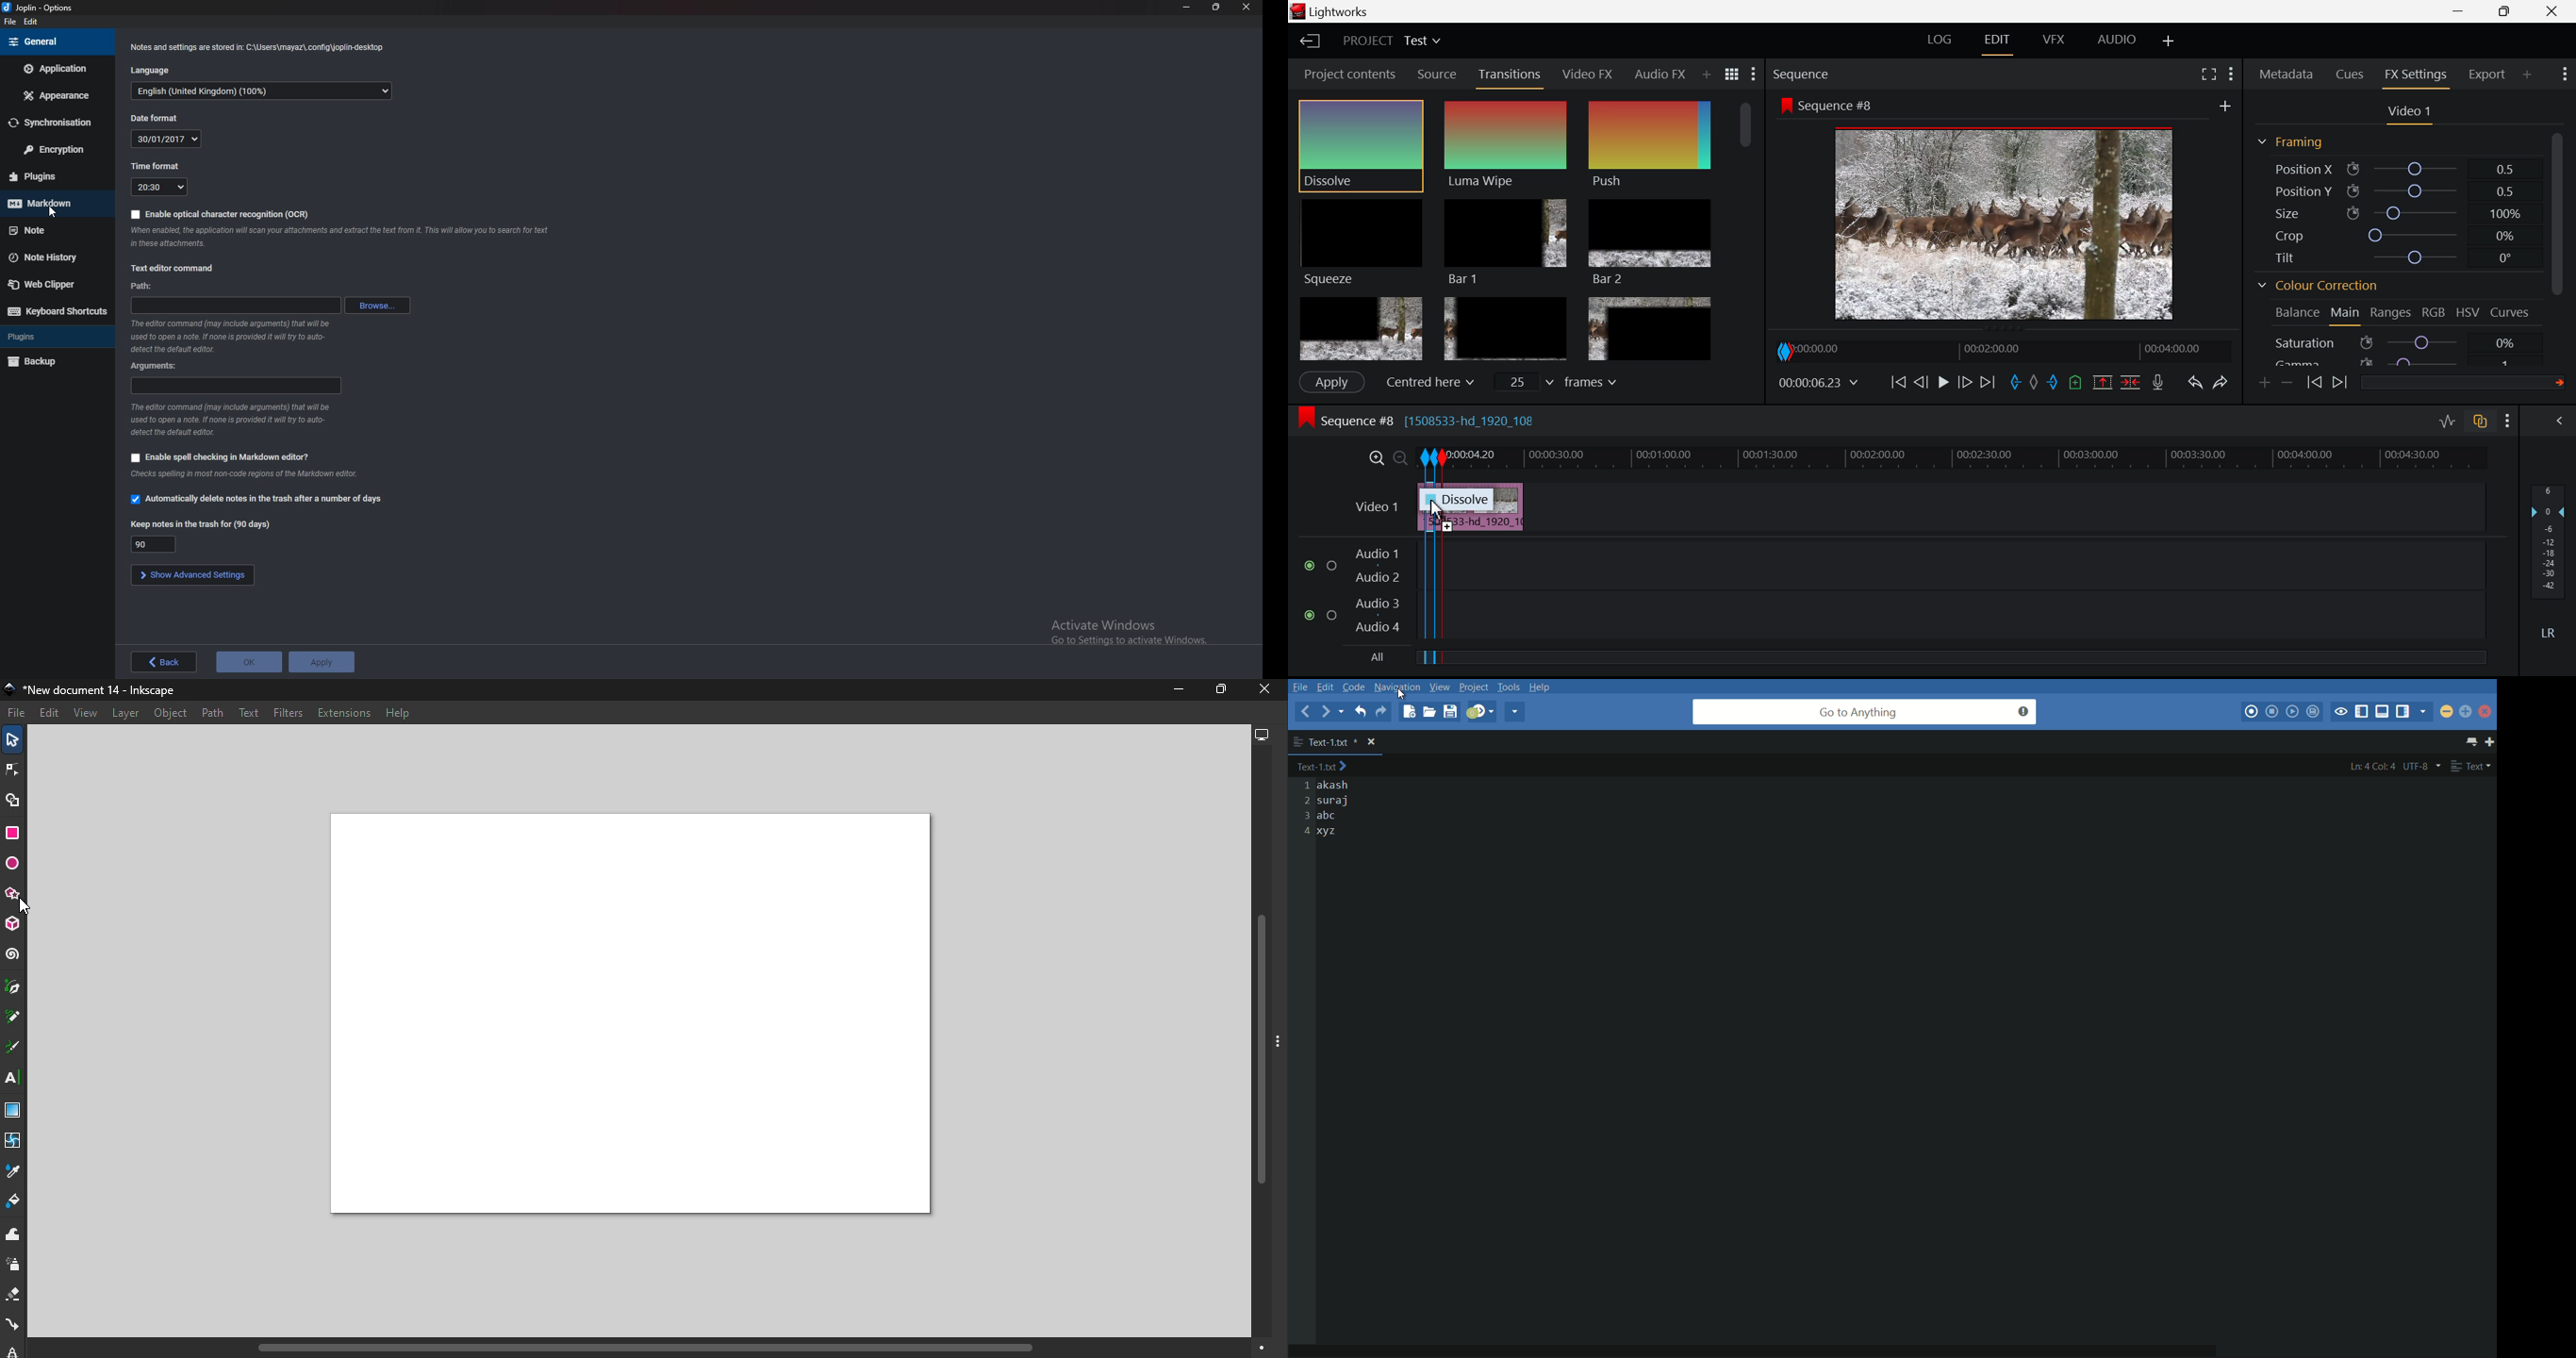  What do you see at coordinates (1827, 106) in the screenshot?
I see `Sequence #8` at bounding box center [1827, 106].